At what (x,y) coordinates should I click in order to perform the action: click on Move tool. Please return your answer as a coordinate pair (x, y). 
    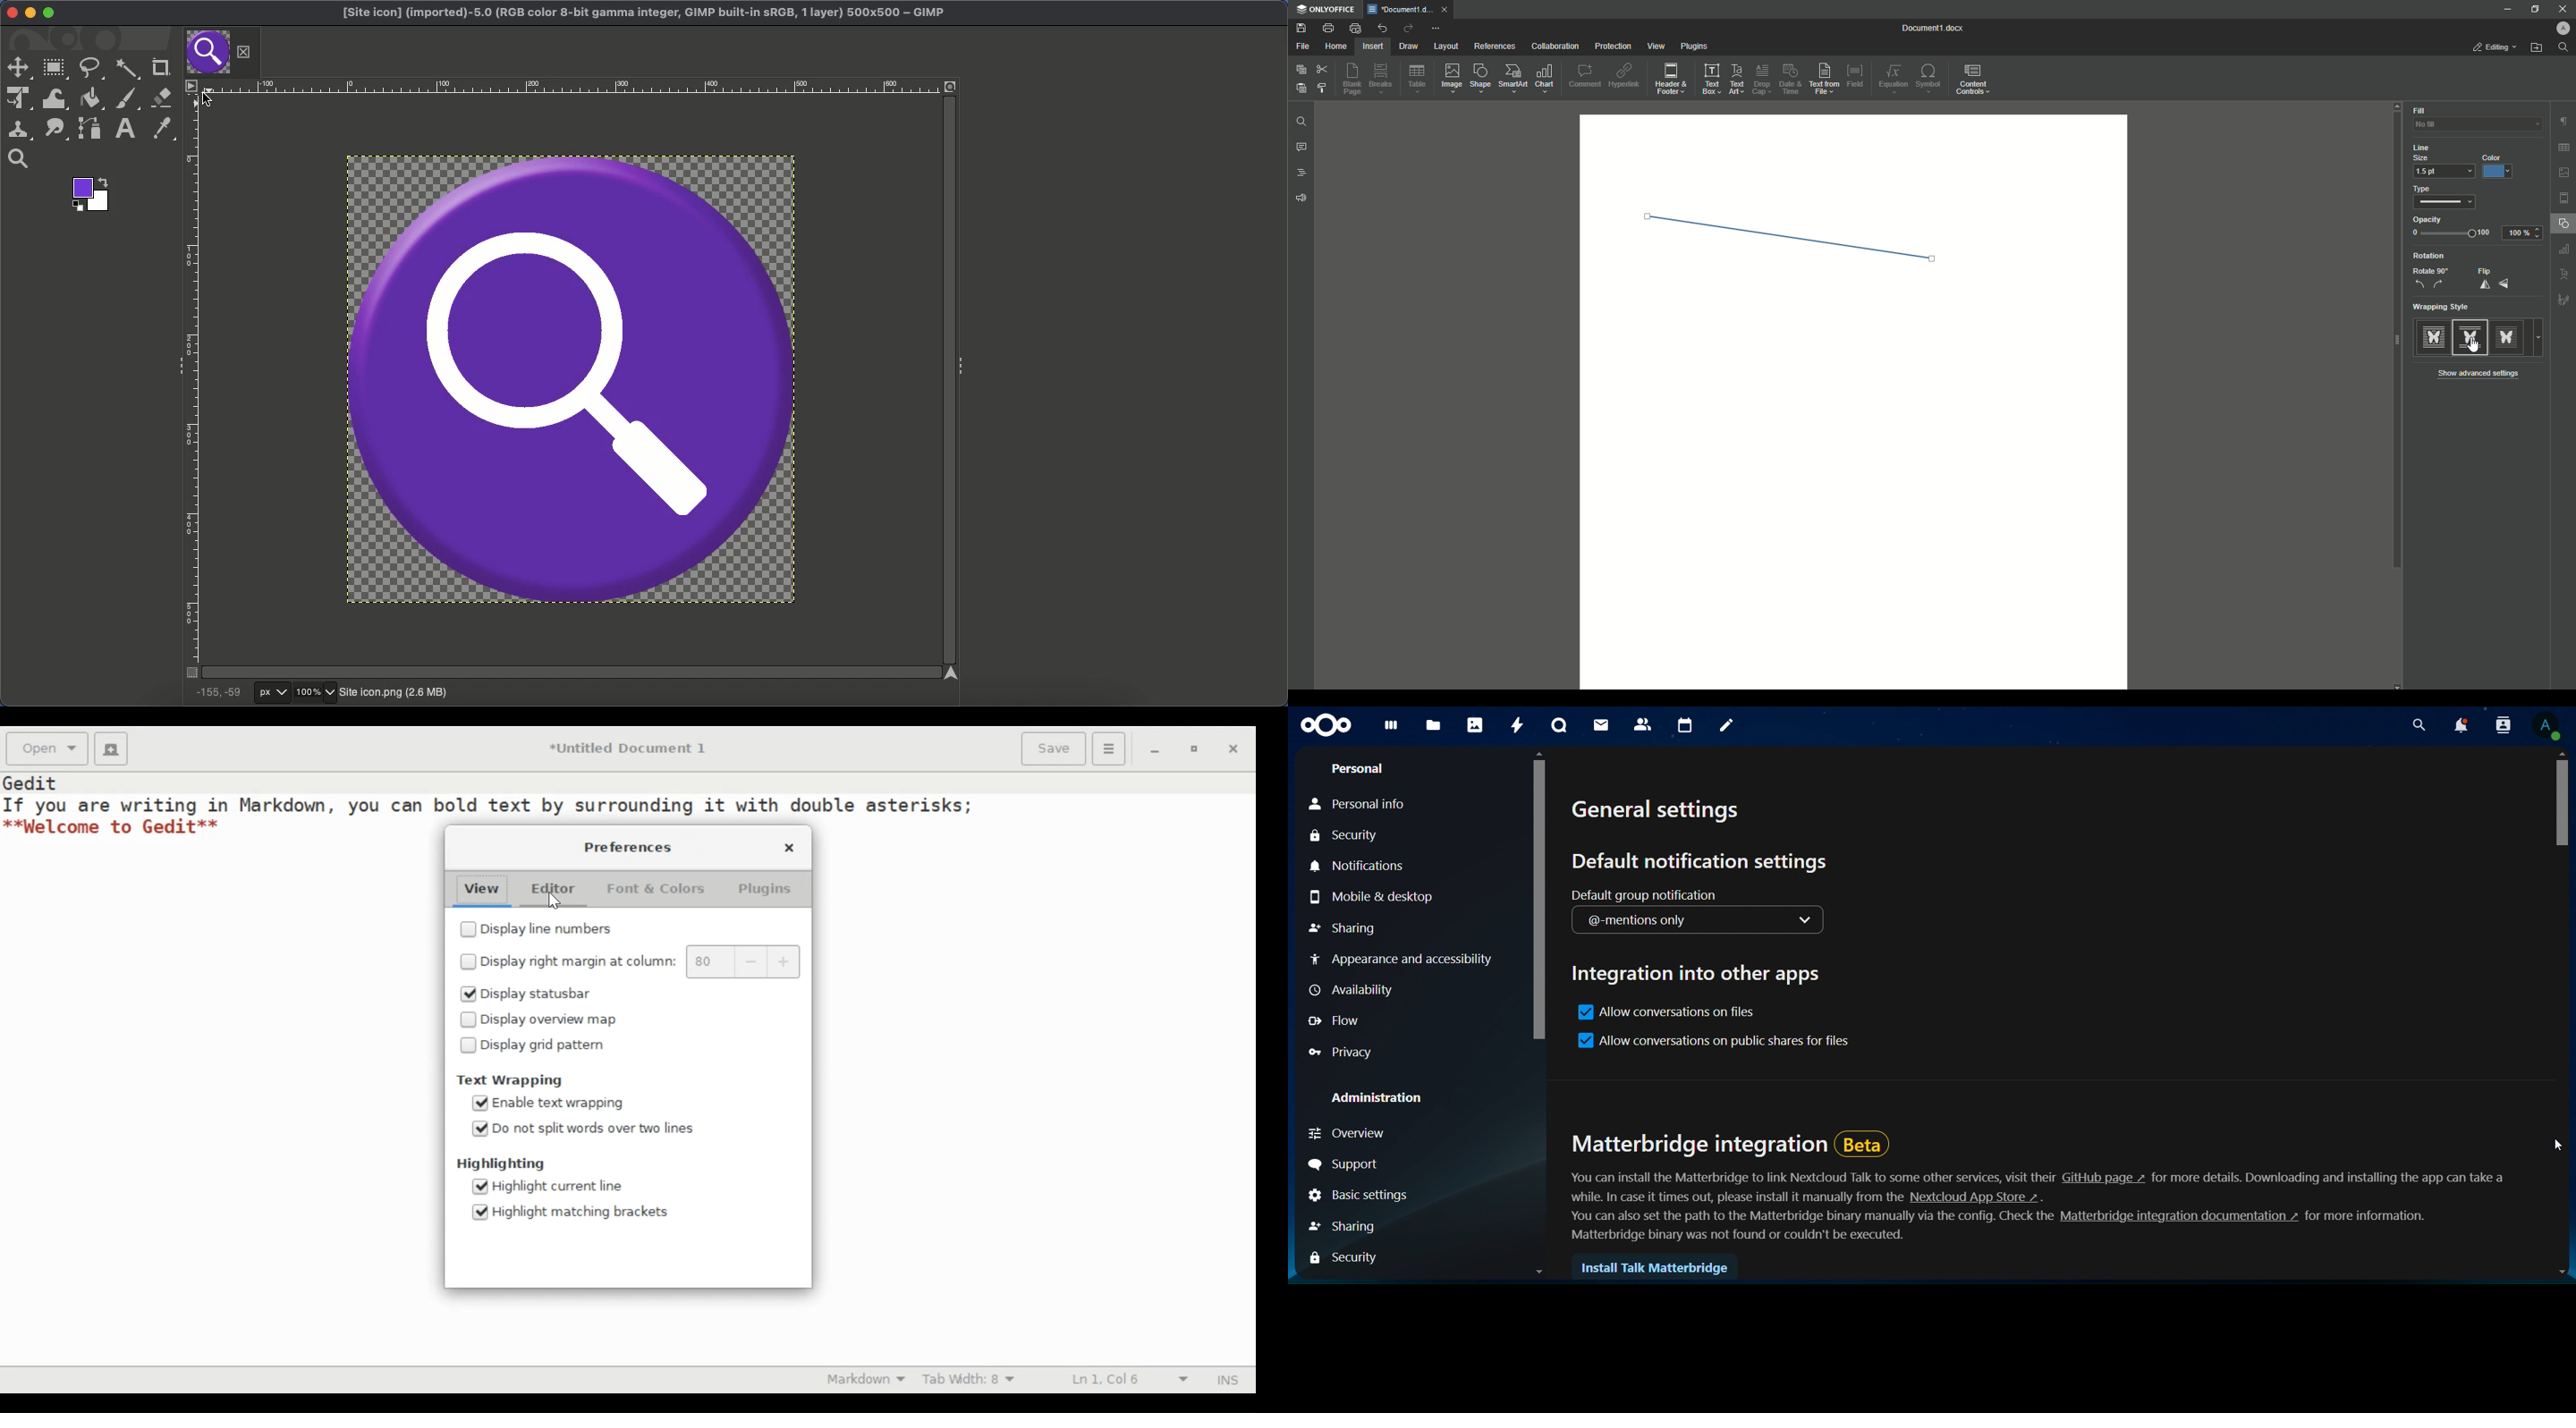
    Looking at the image, I should click on (18, 68).